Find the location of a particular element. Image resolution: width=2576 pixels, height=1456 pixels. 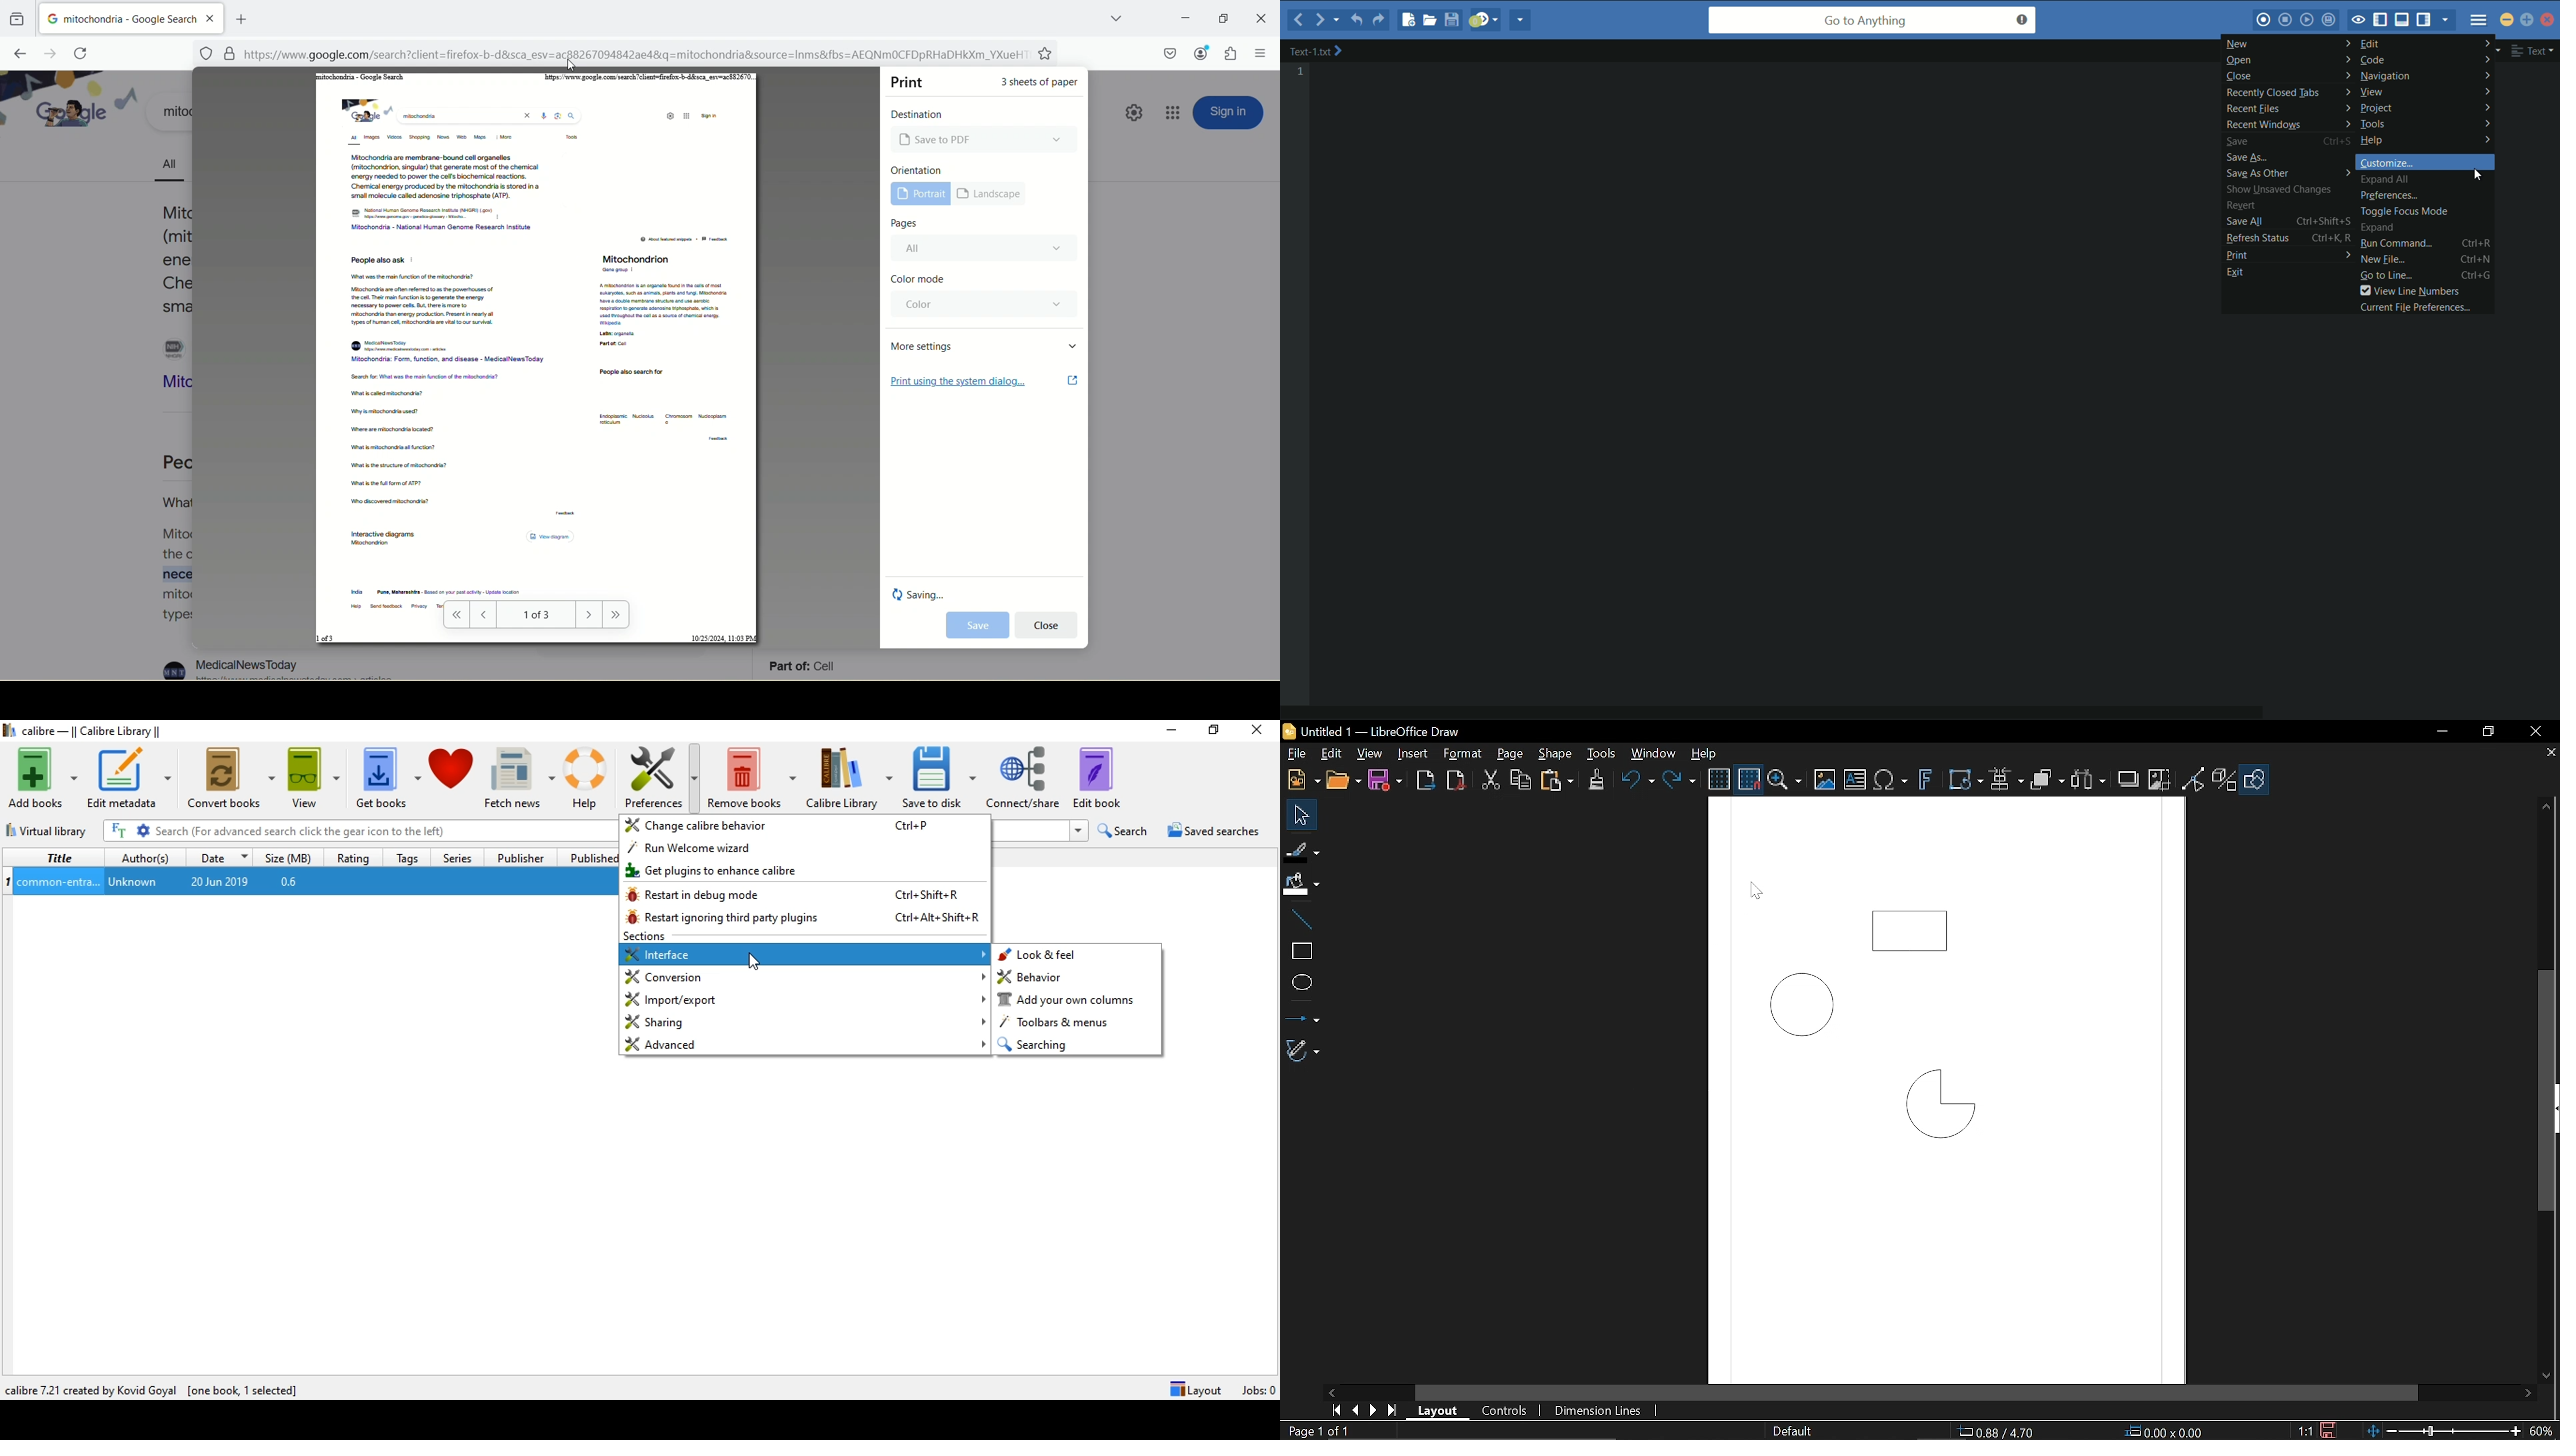

Circle is located at coordinates (1796, 1004).